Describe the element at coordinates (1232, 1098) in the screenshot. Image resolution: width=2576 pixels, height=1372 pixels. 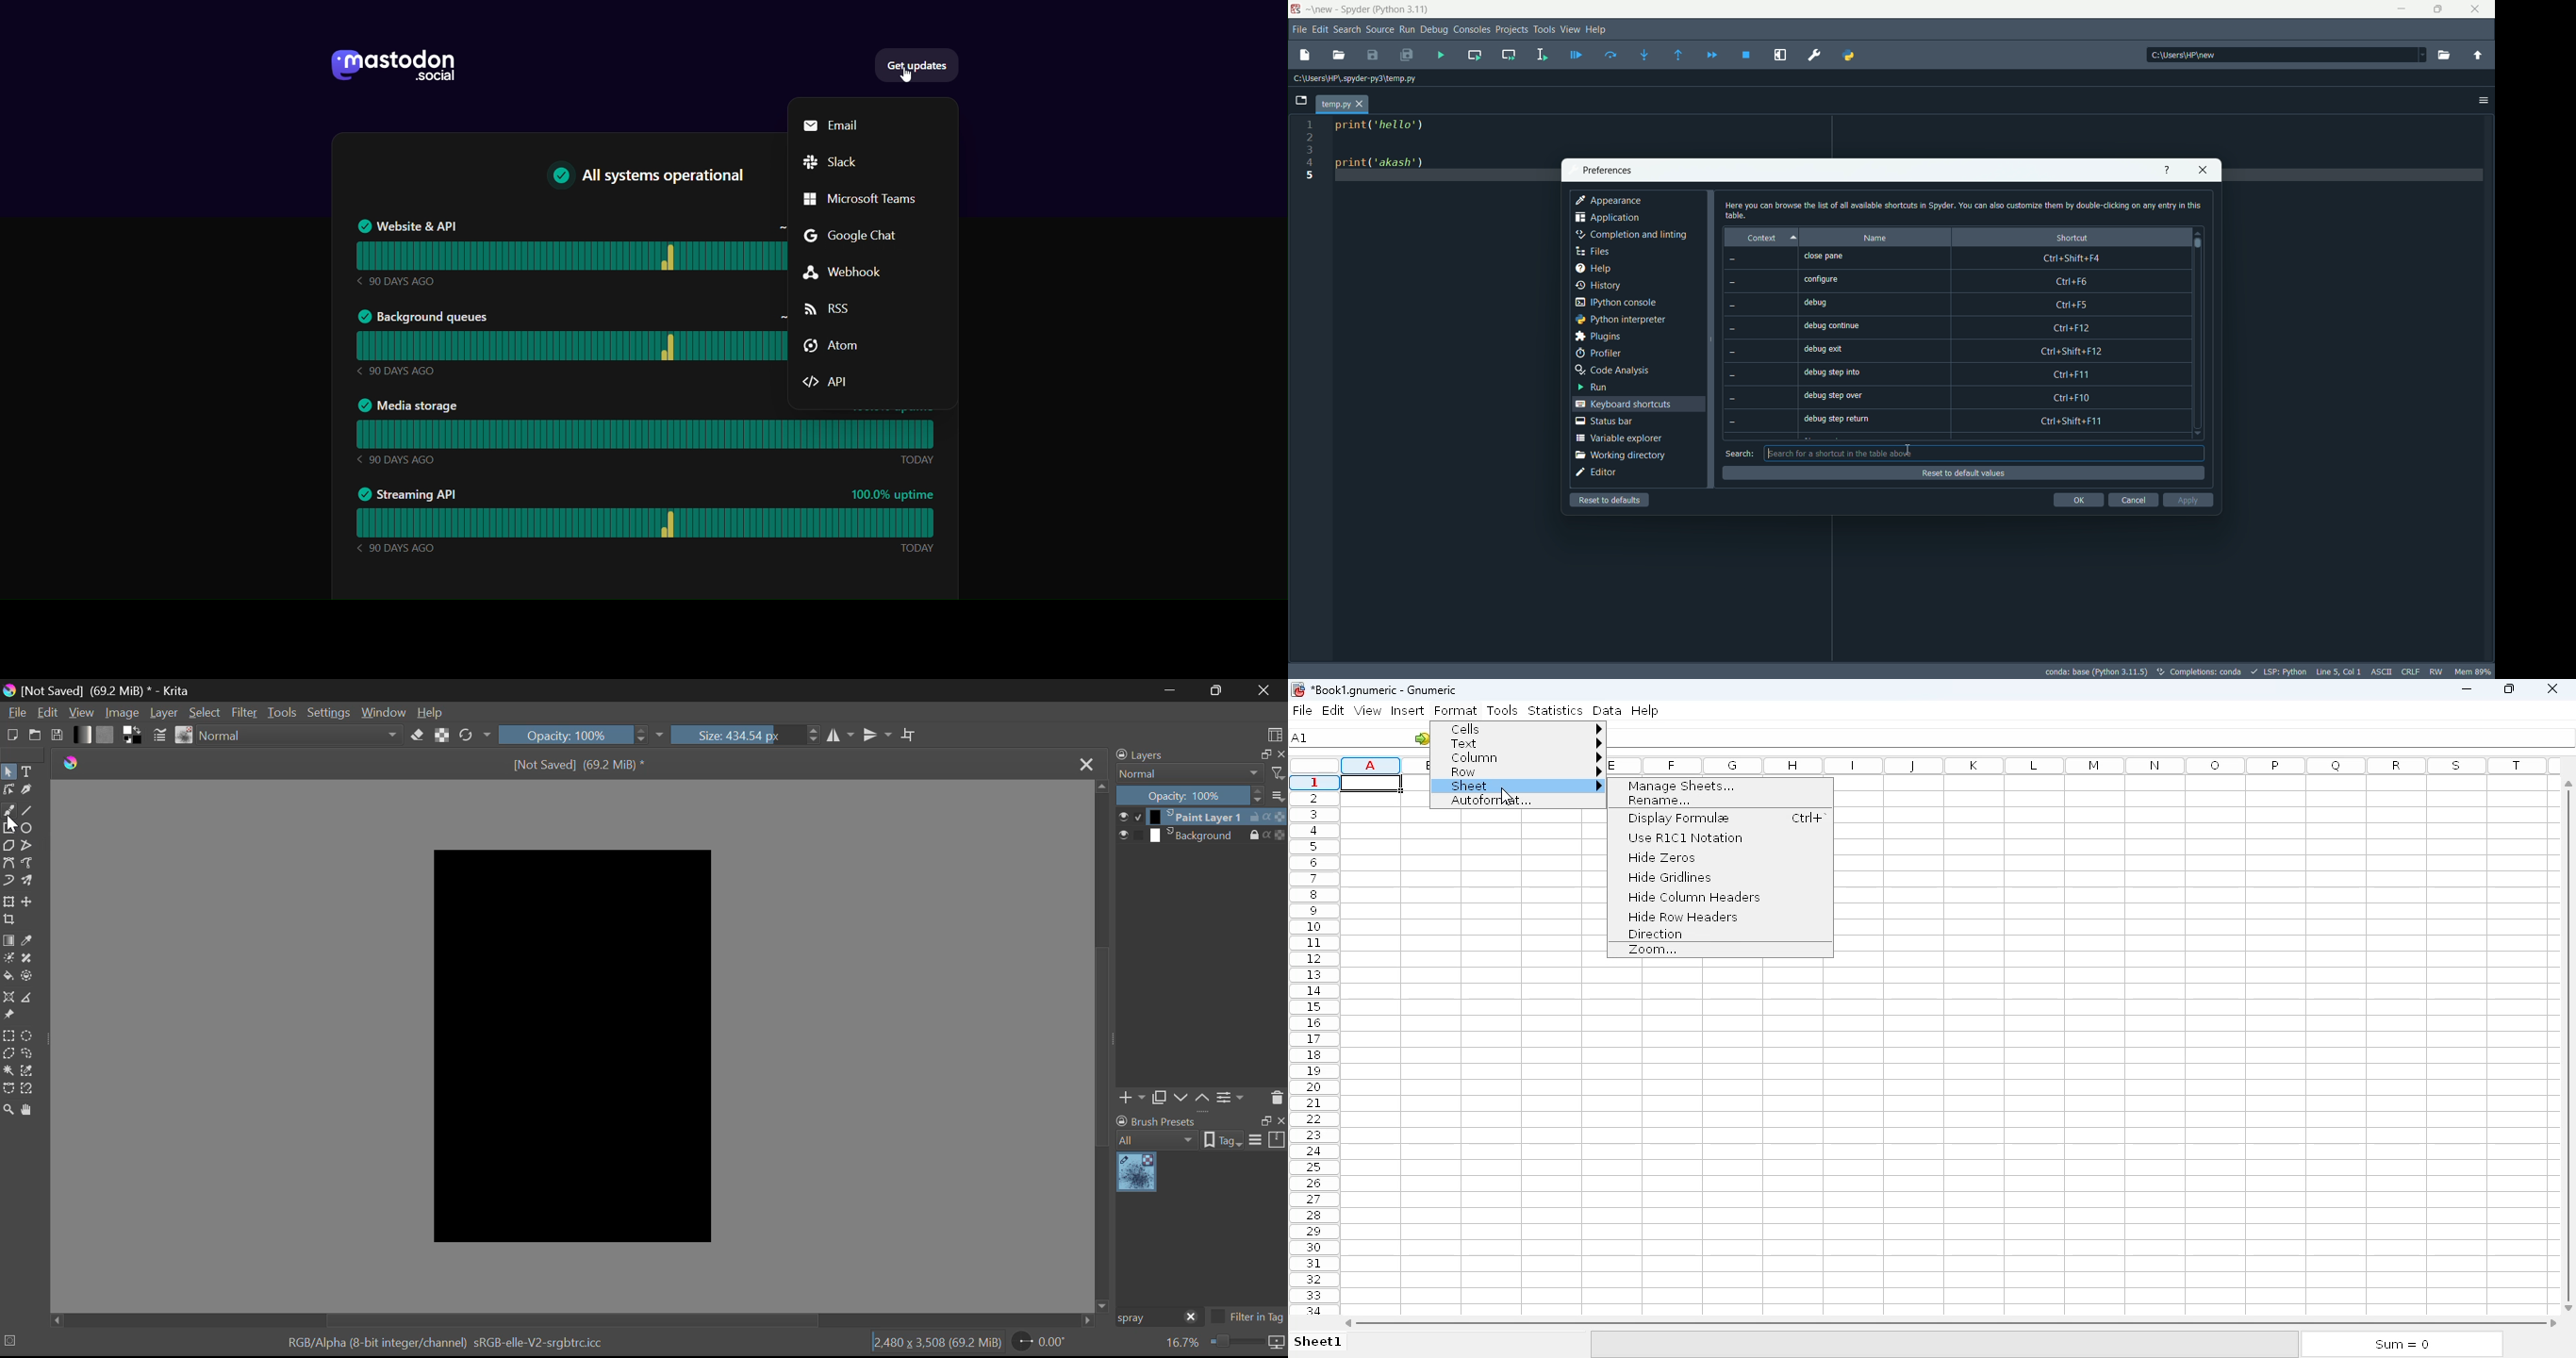
I see `Settings` at that location.